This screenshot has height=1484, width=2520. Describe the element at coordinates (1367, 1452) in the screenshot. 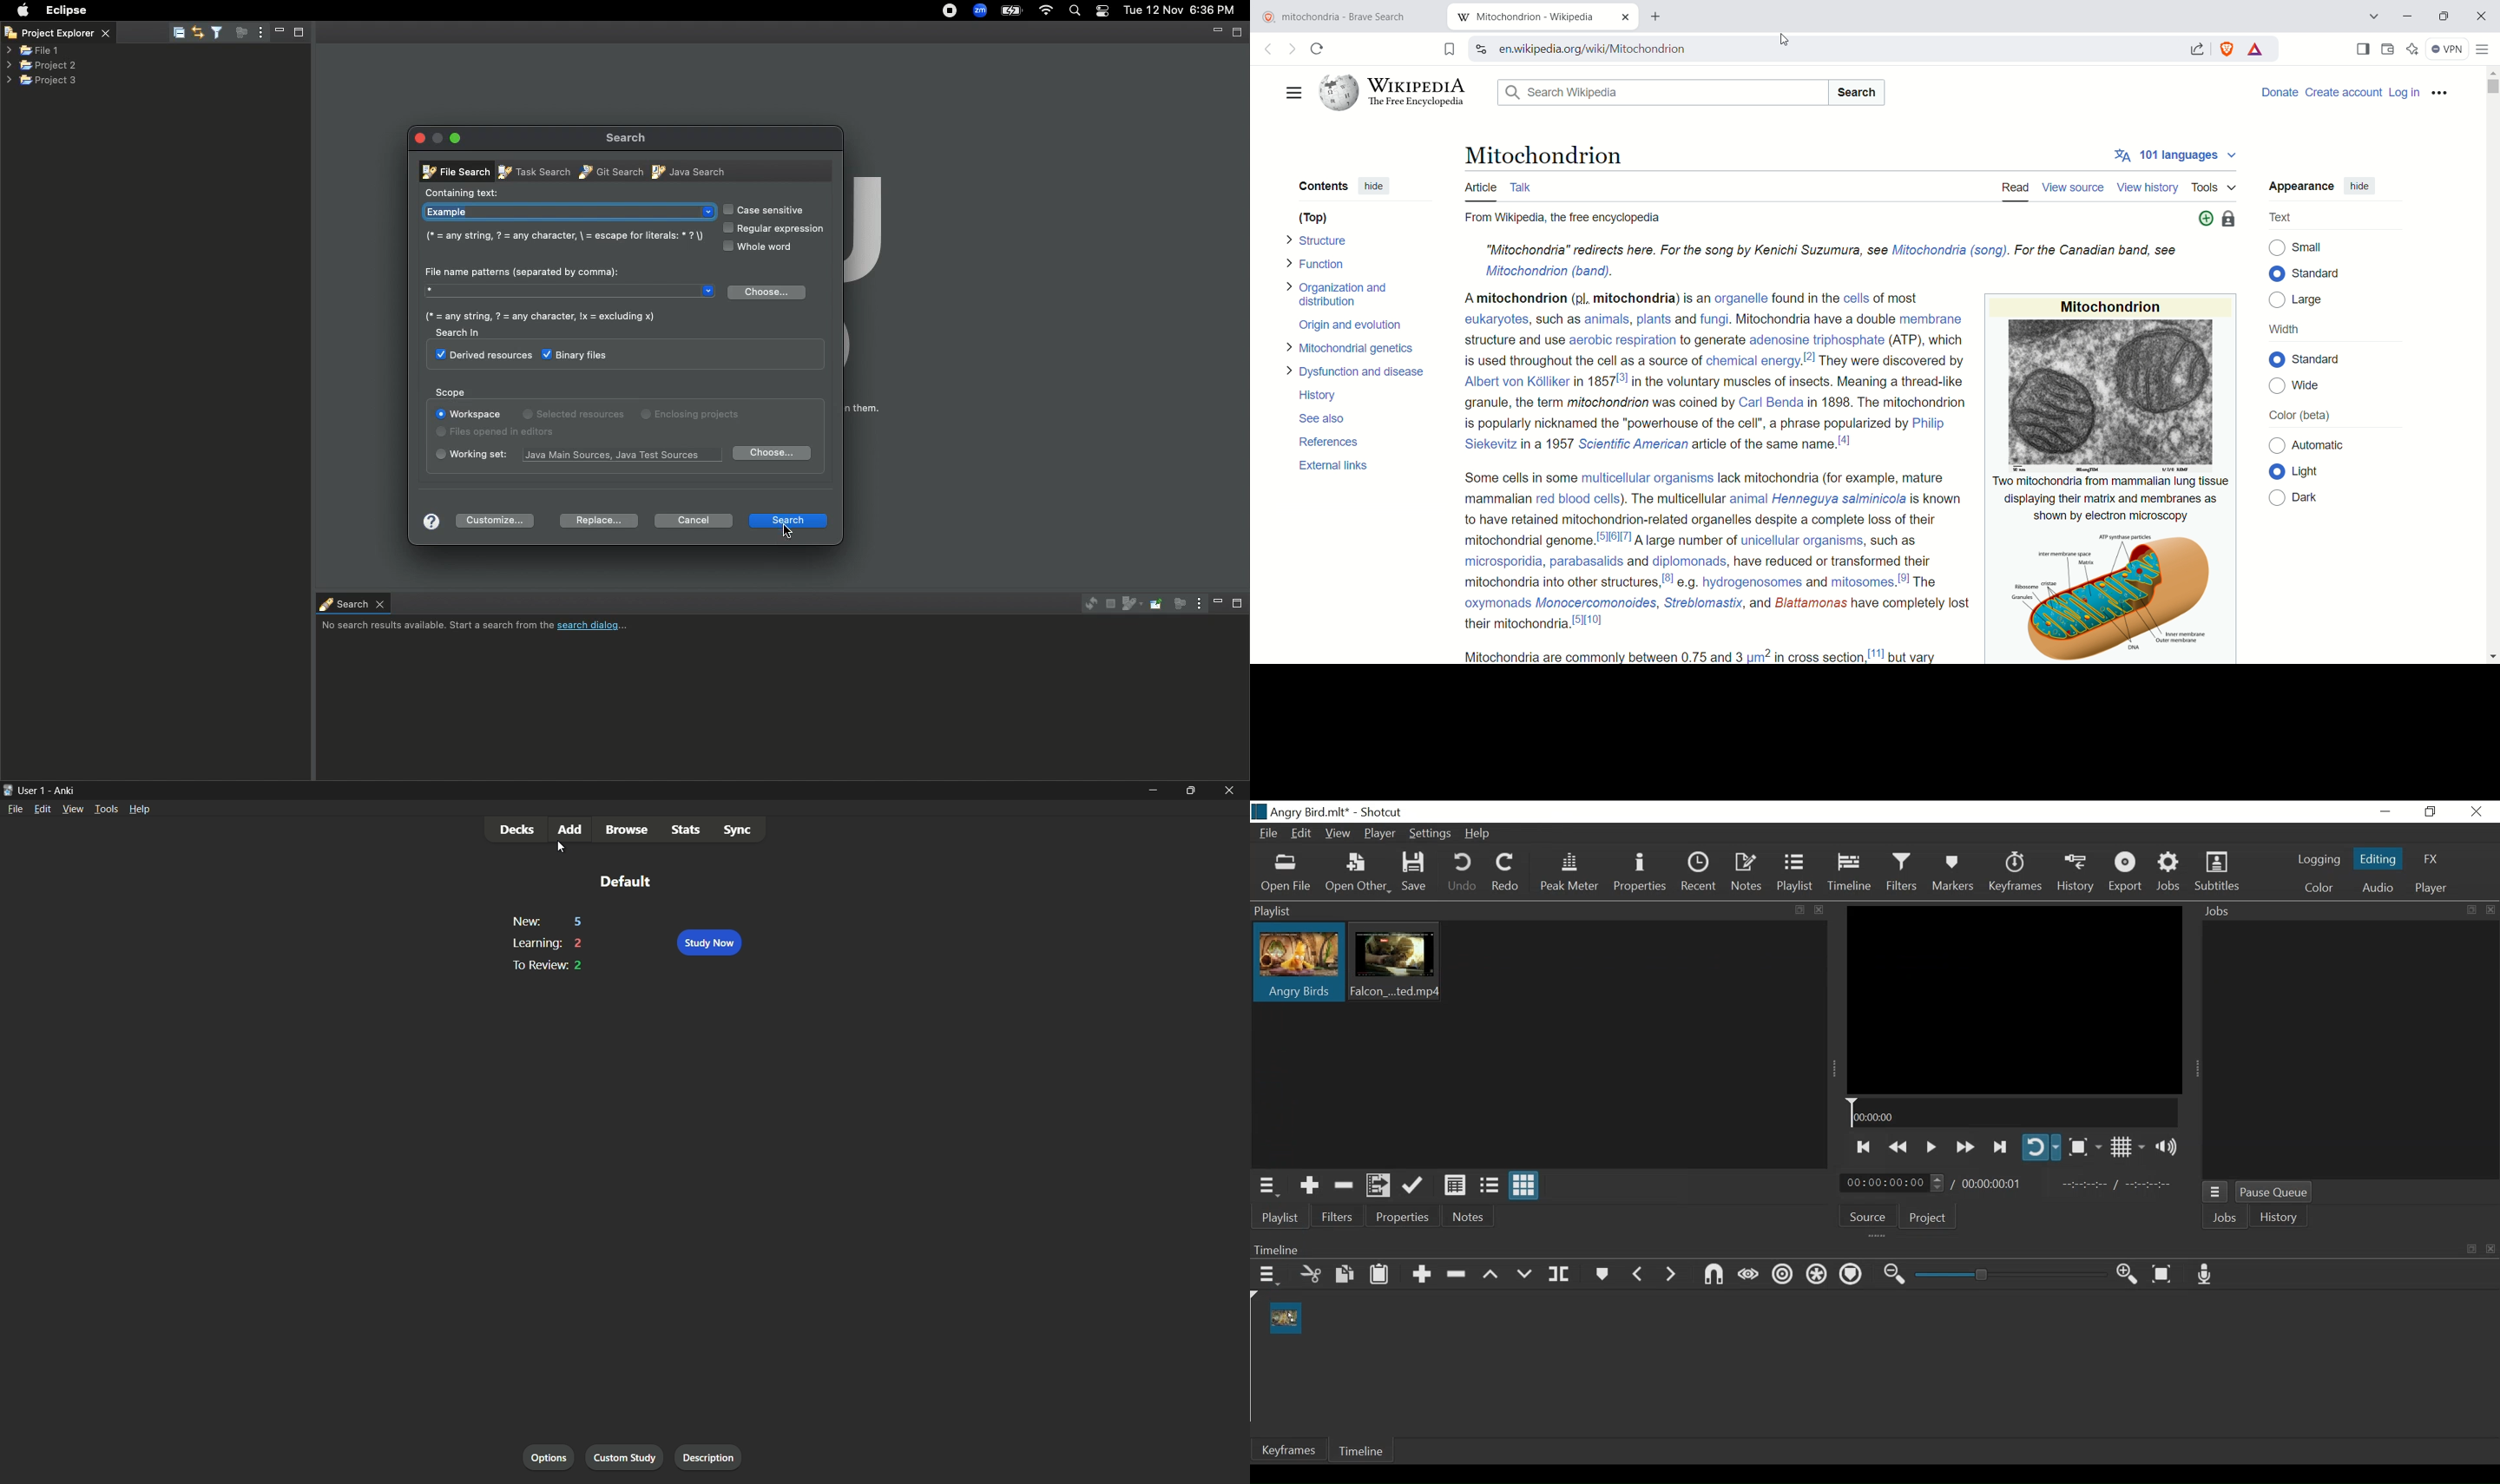

I see `Timeline` at that location.